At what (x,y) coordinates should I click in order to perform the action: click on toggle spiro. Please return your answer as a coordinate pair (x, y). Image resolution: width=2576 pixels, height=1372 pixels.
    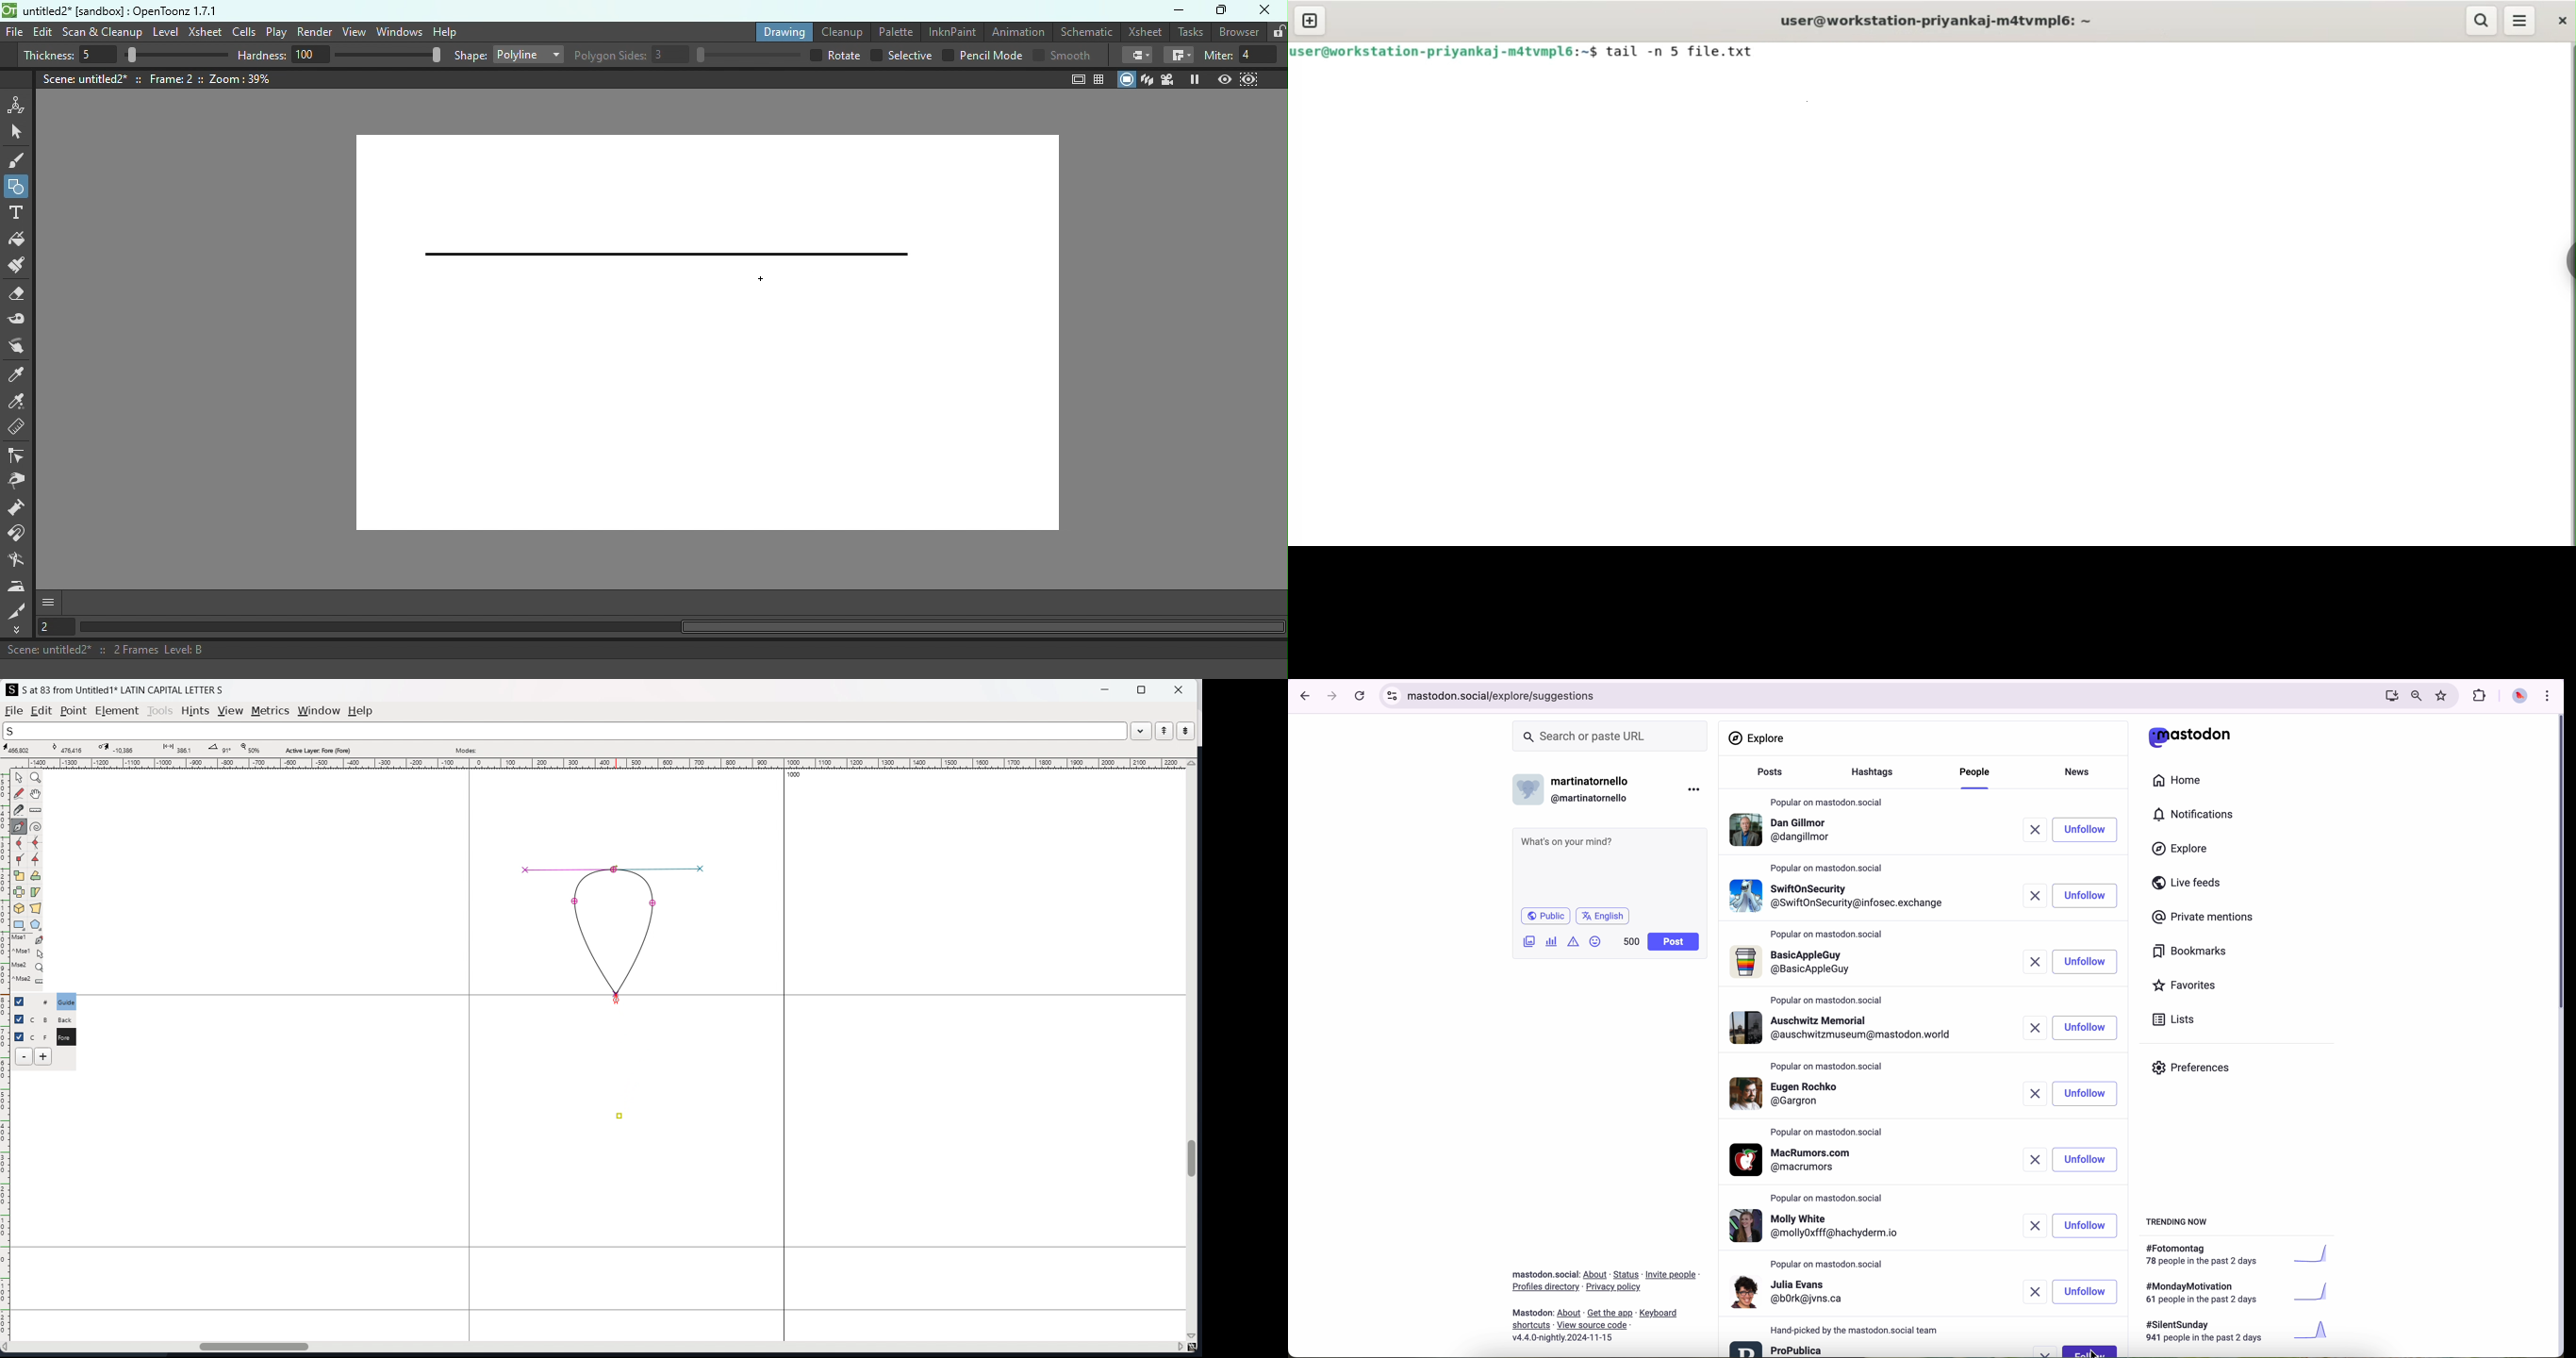
    Looking at the image, I should click on (36, 826).